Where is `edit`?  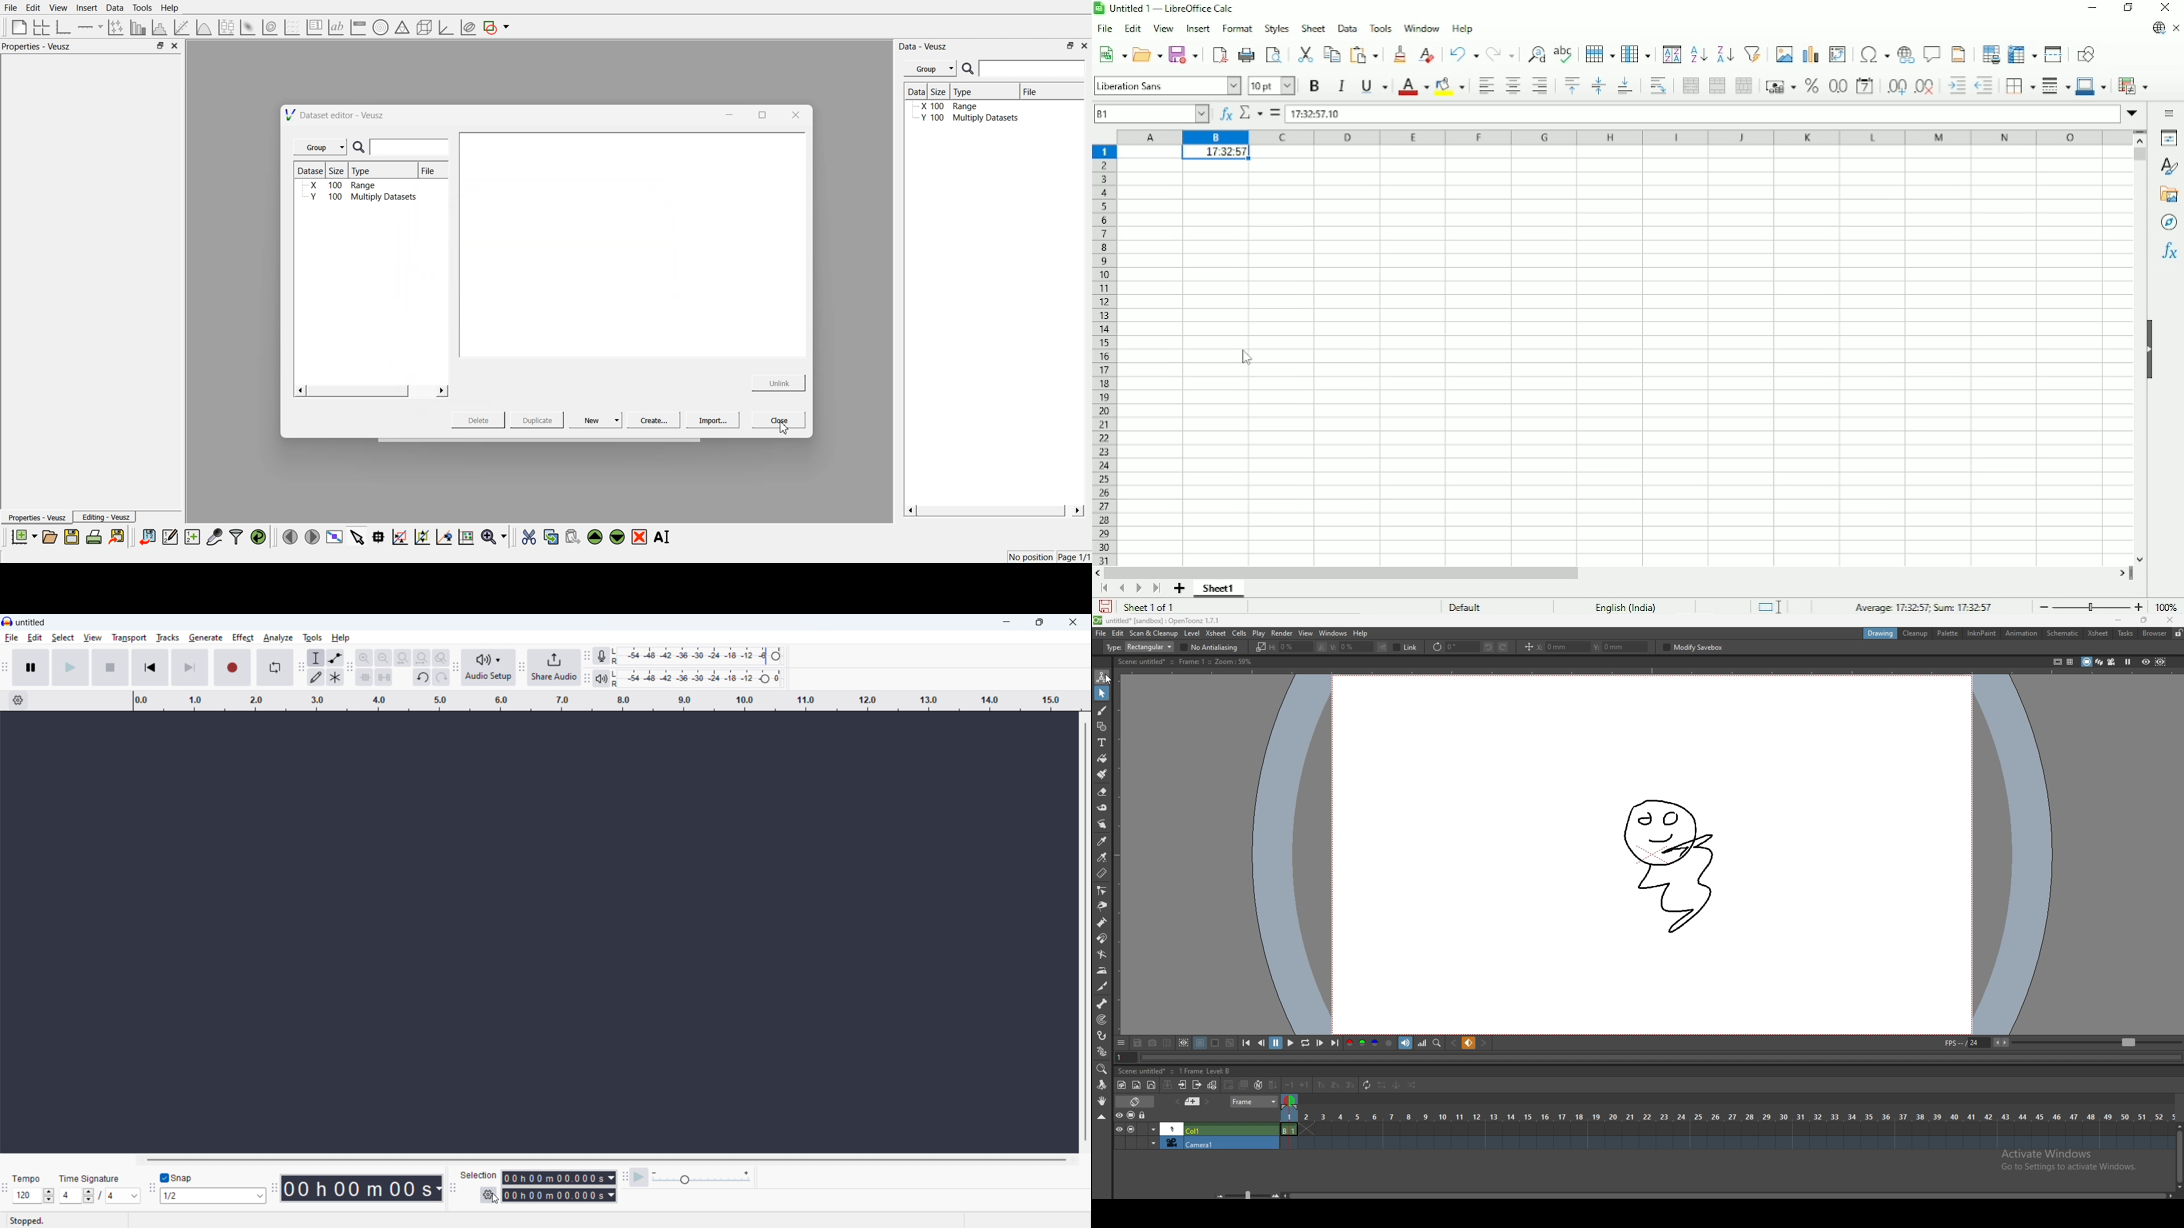 edit is located at coordinates (35, 638).